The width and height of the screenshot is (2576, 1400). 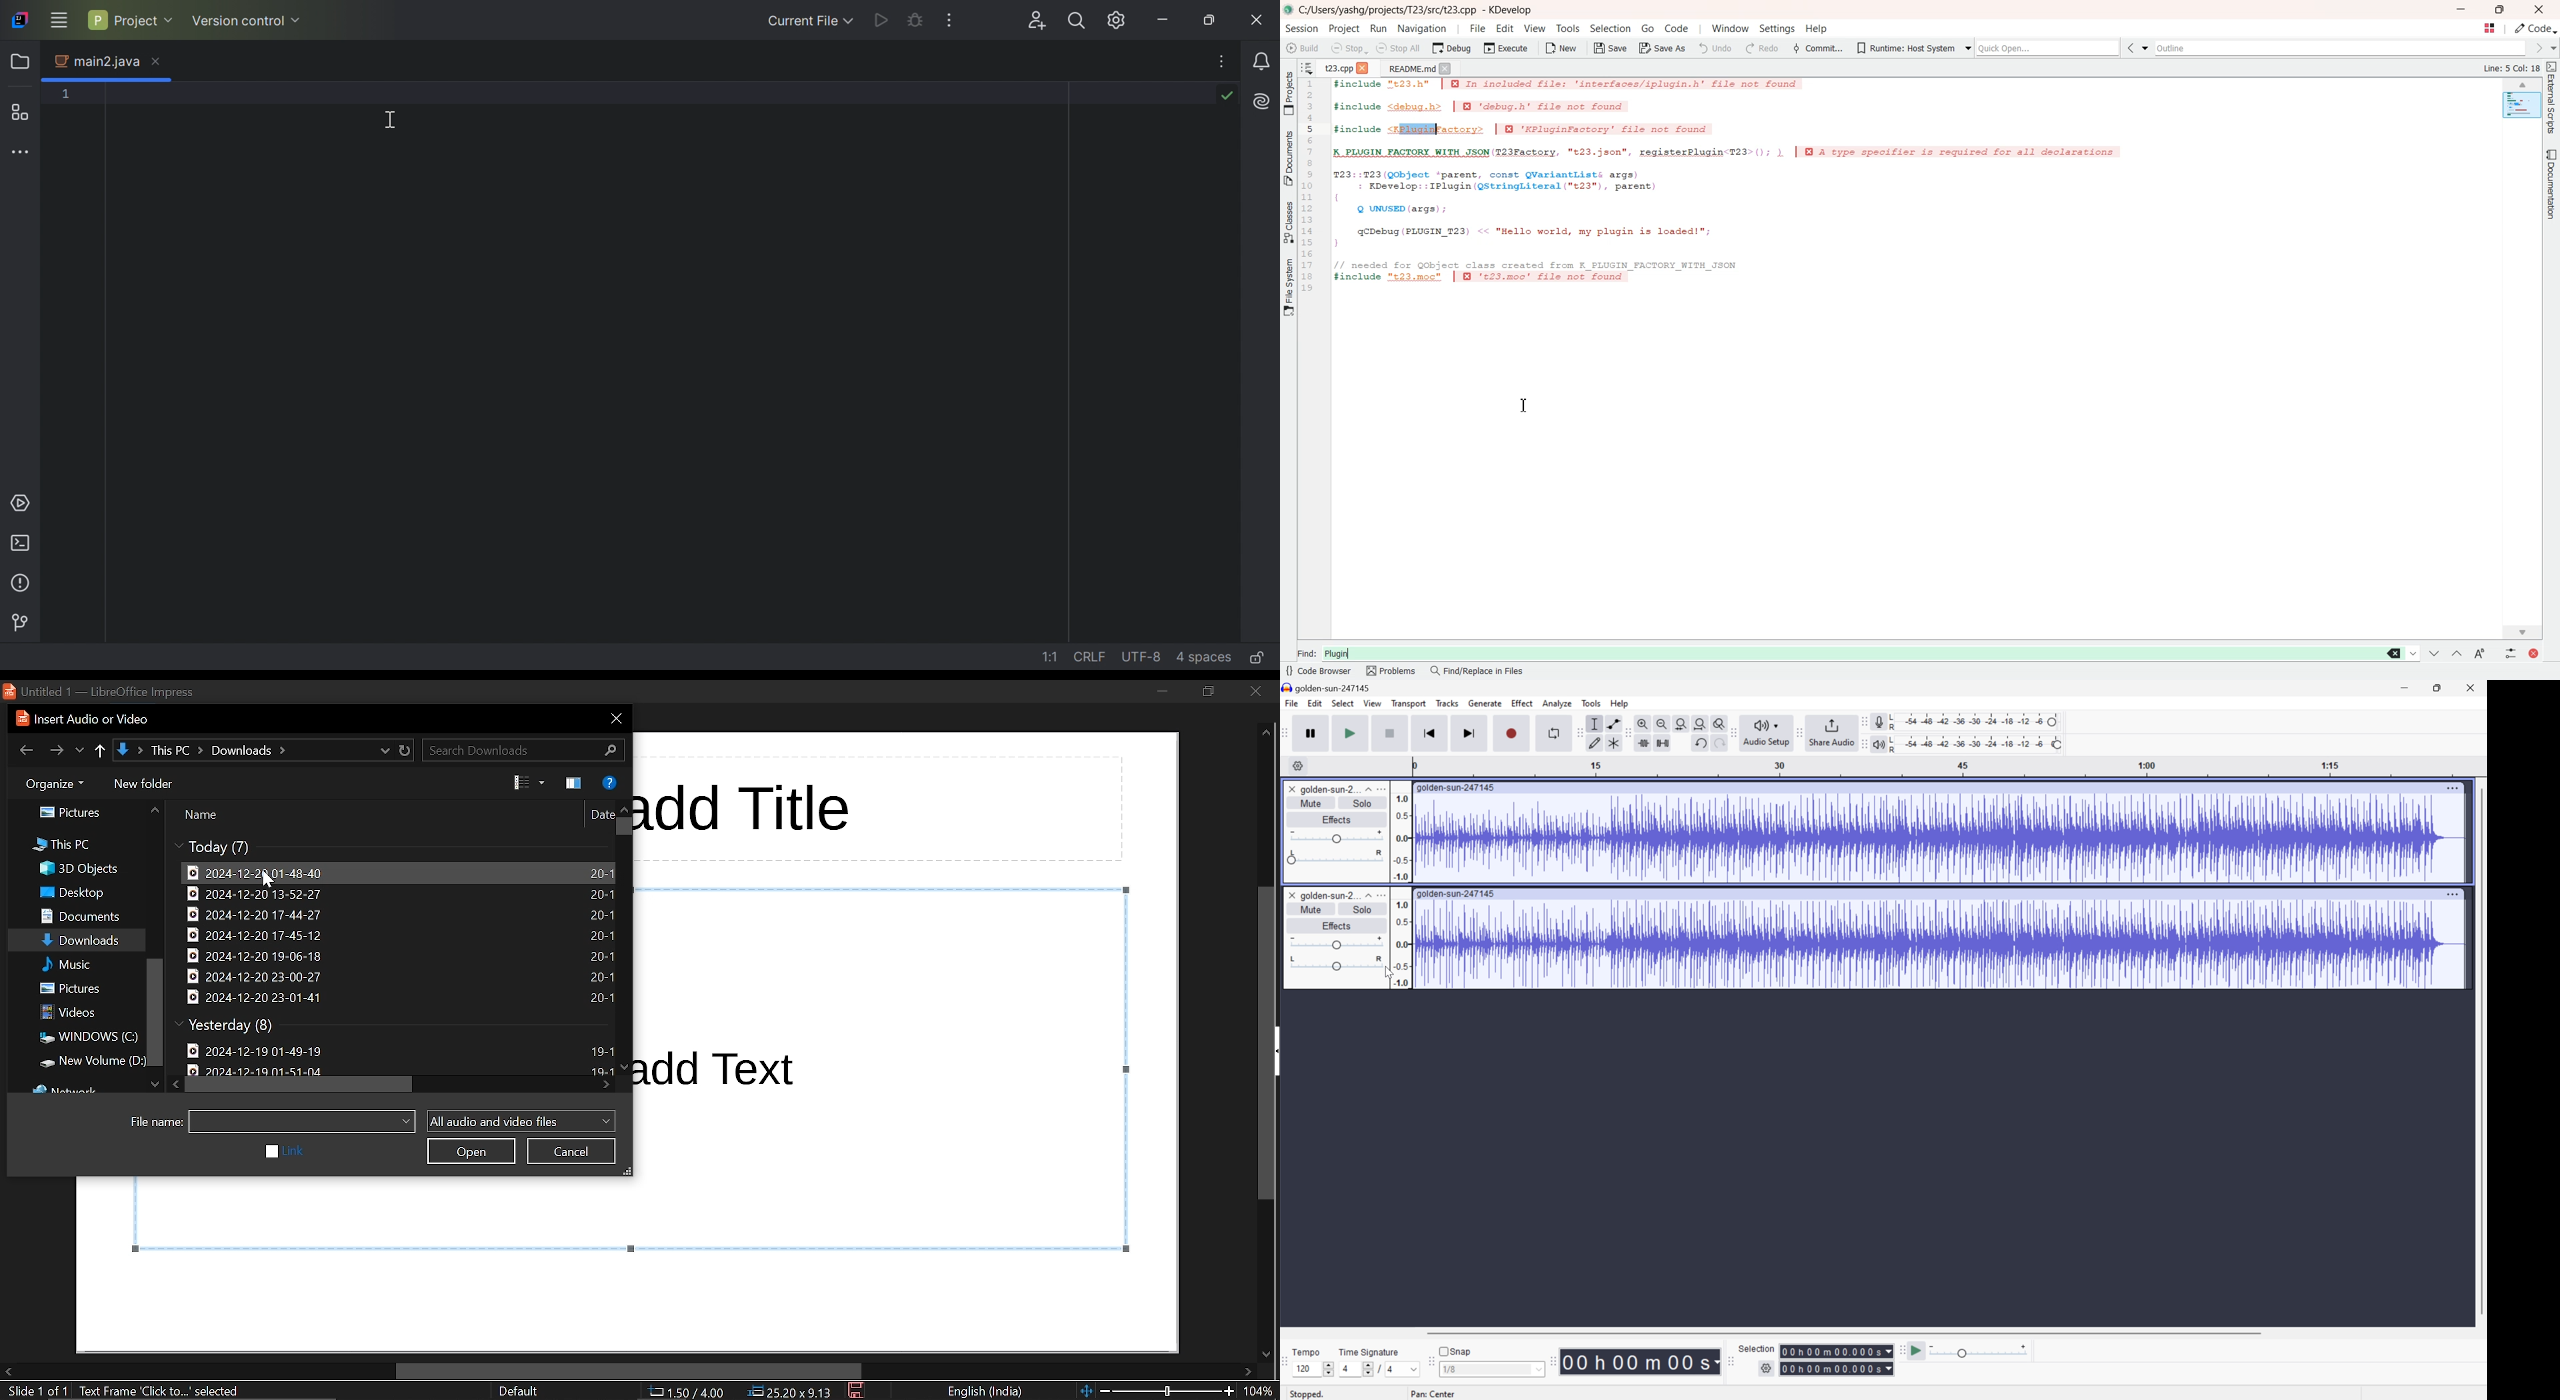 I want to click on Playback meter, so click(x=1879, y=744).